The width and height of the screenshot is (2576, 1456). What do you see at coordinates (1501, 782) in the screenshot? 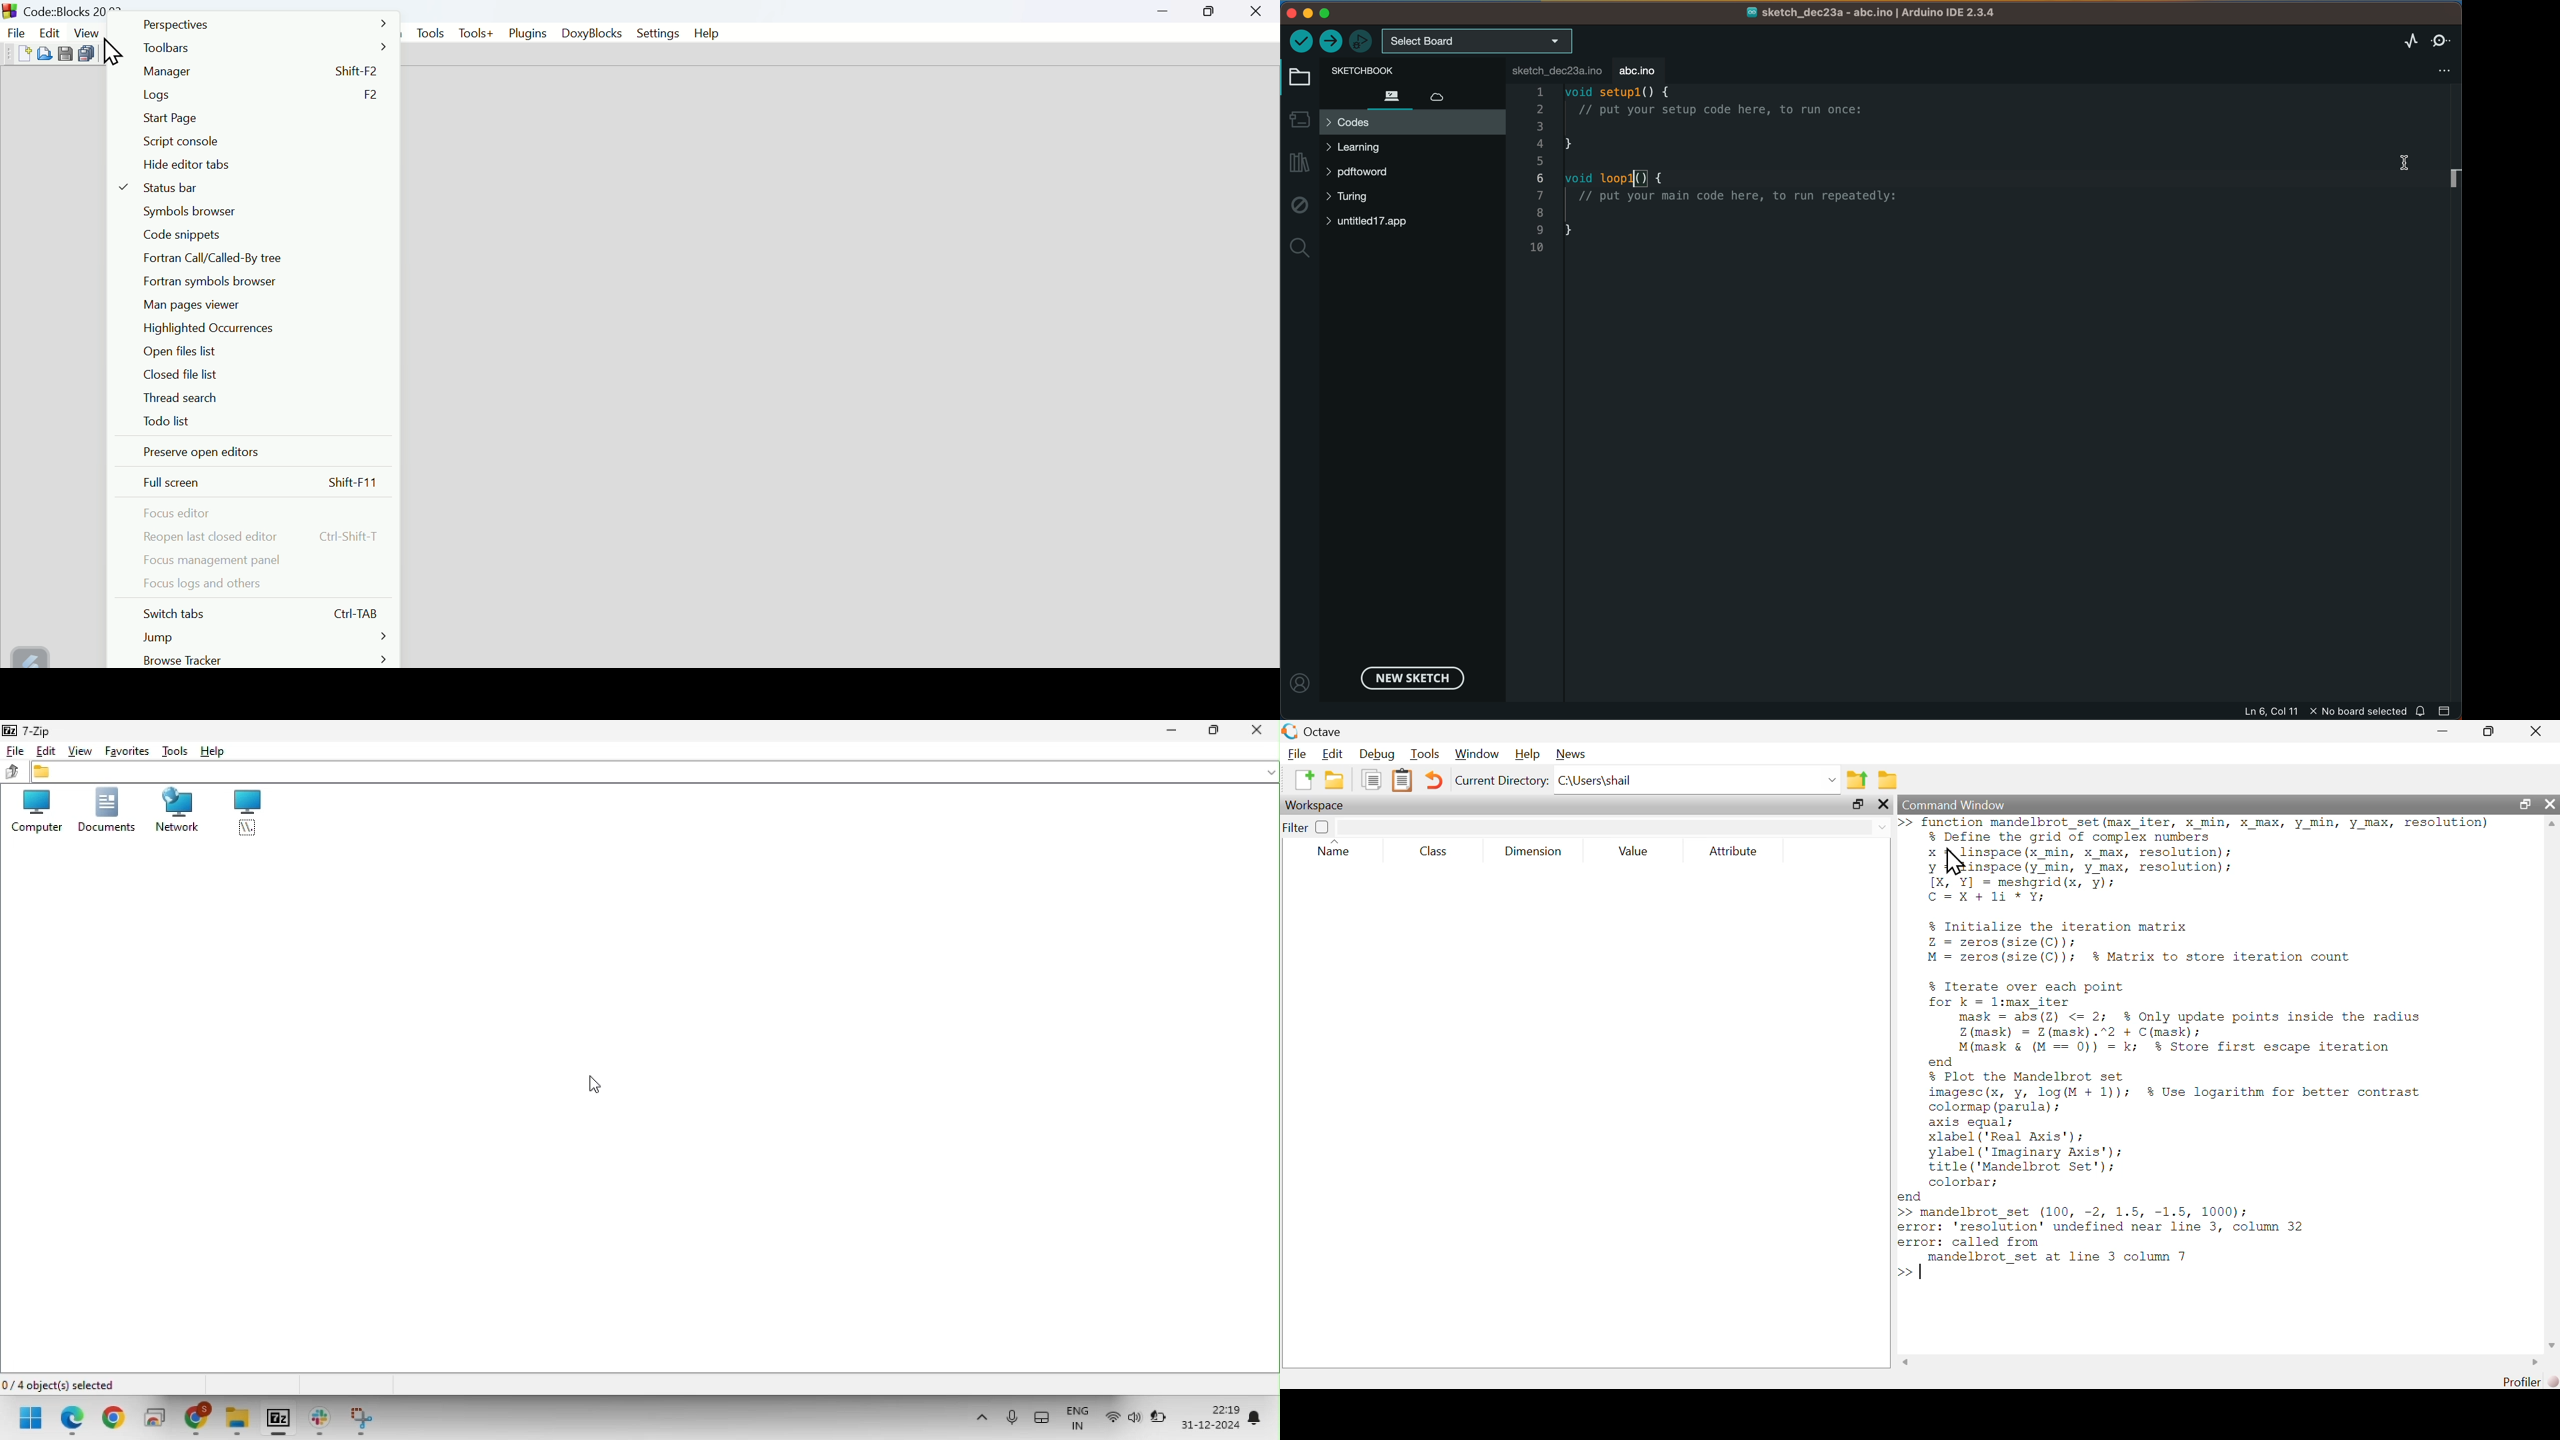
I see `Current Directory:` at bounding box center [1501, 782].